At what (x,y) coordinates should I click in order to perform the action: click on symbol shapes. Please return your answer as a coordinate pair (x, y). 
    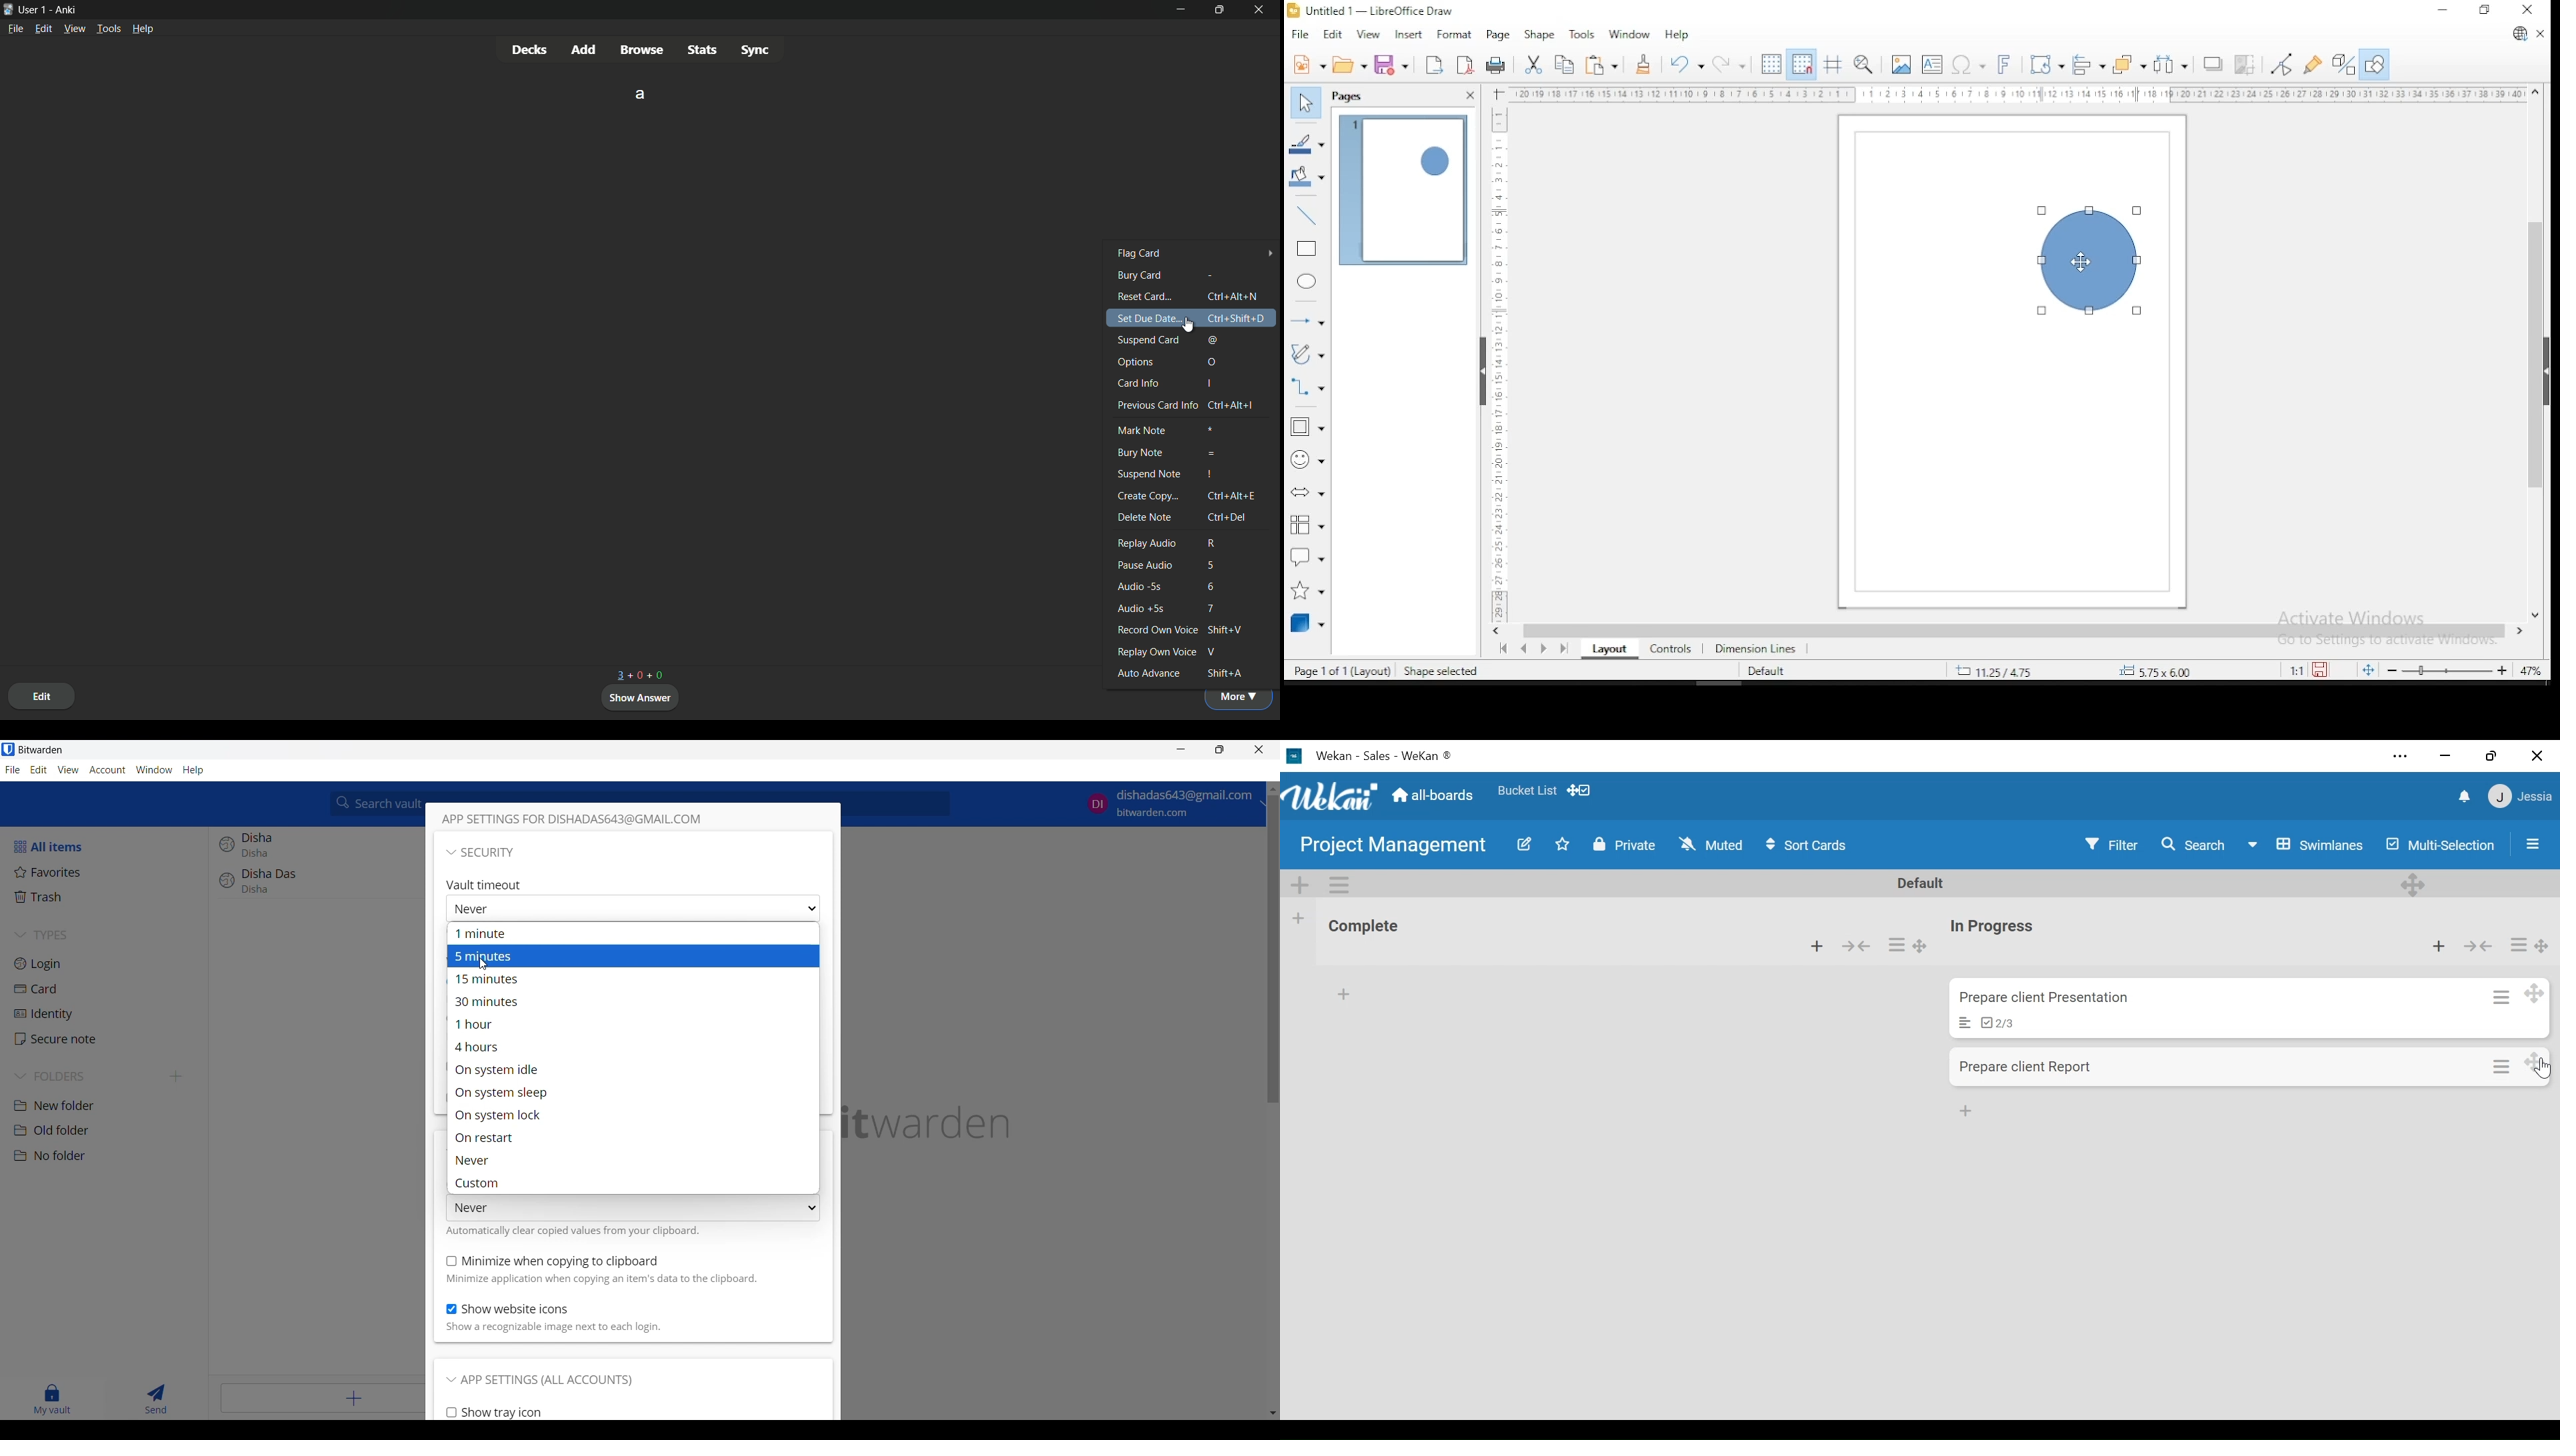
    Looking at the image, I should click on (1307, 459).